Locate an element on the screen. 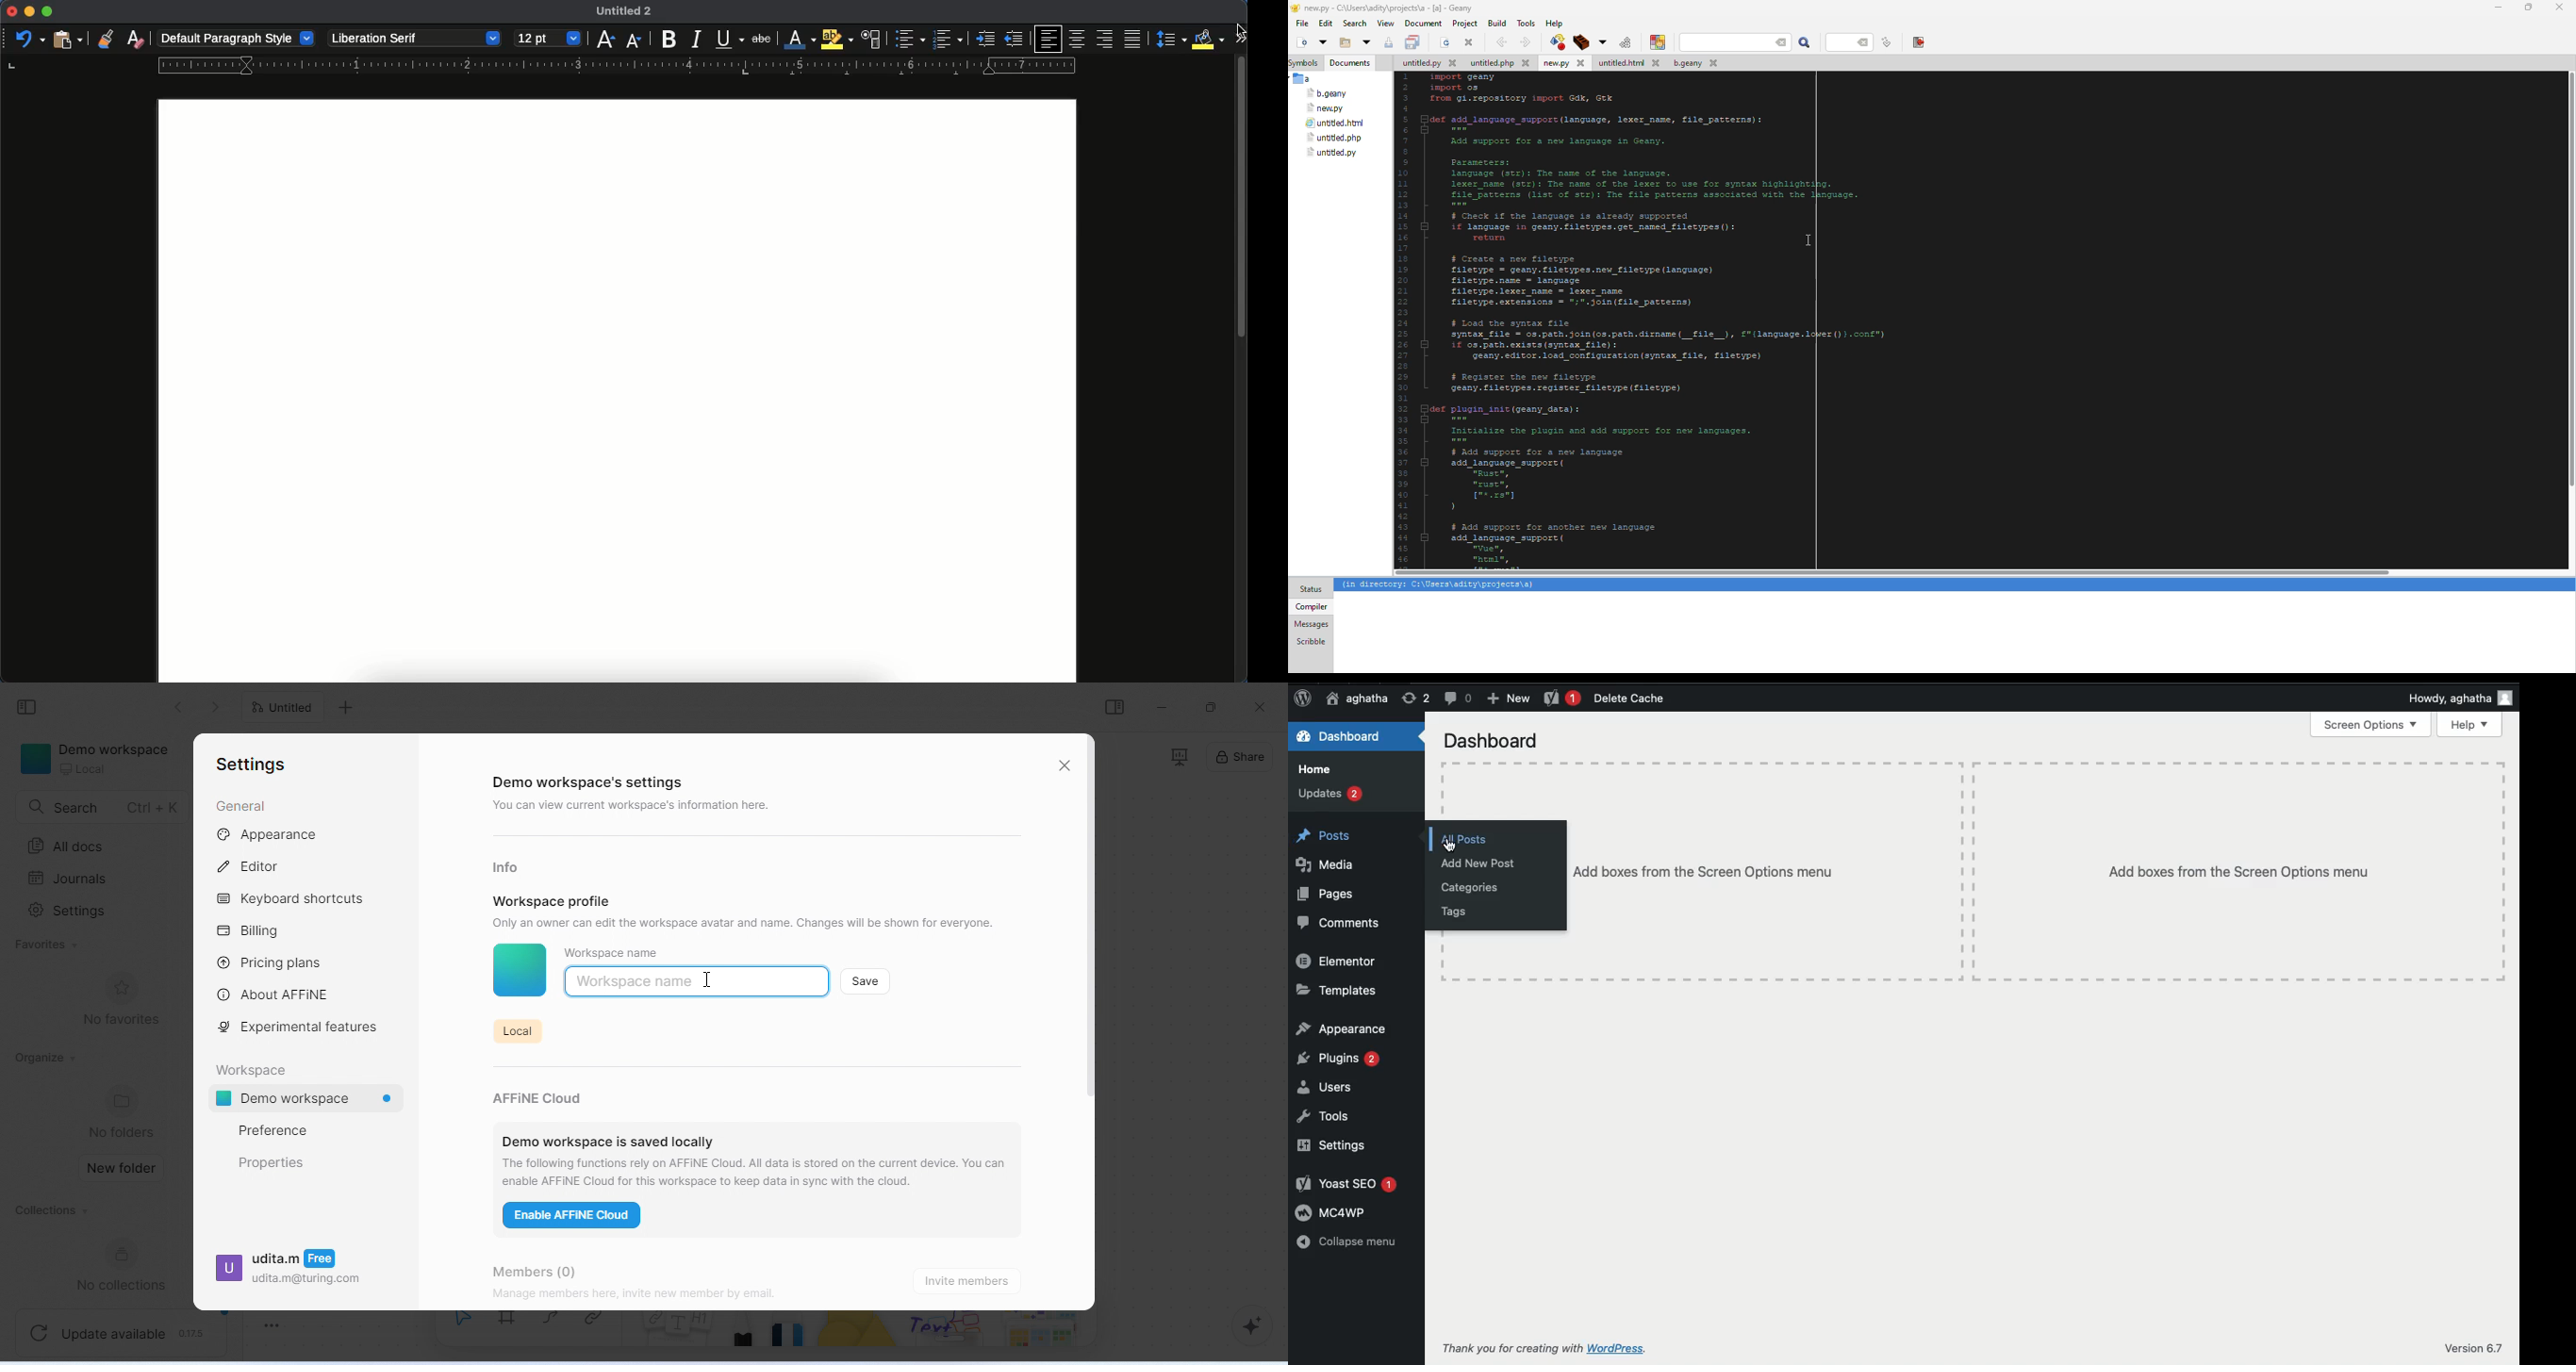  Dashboard is located at coordinates (1338, 735).